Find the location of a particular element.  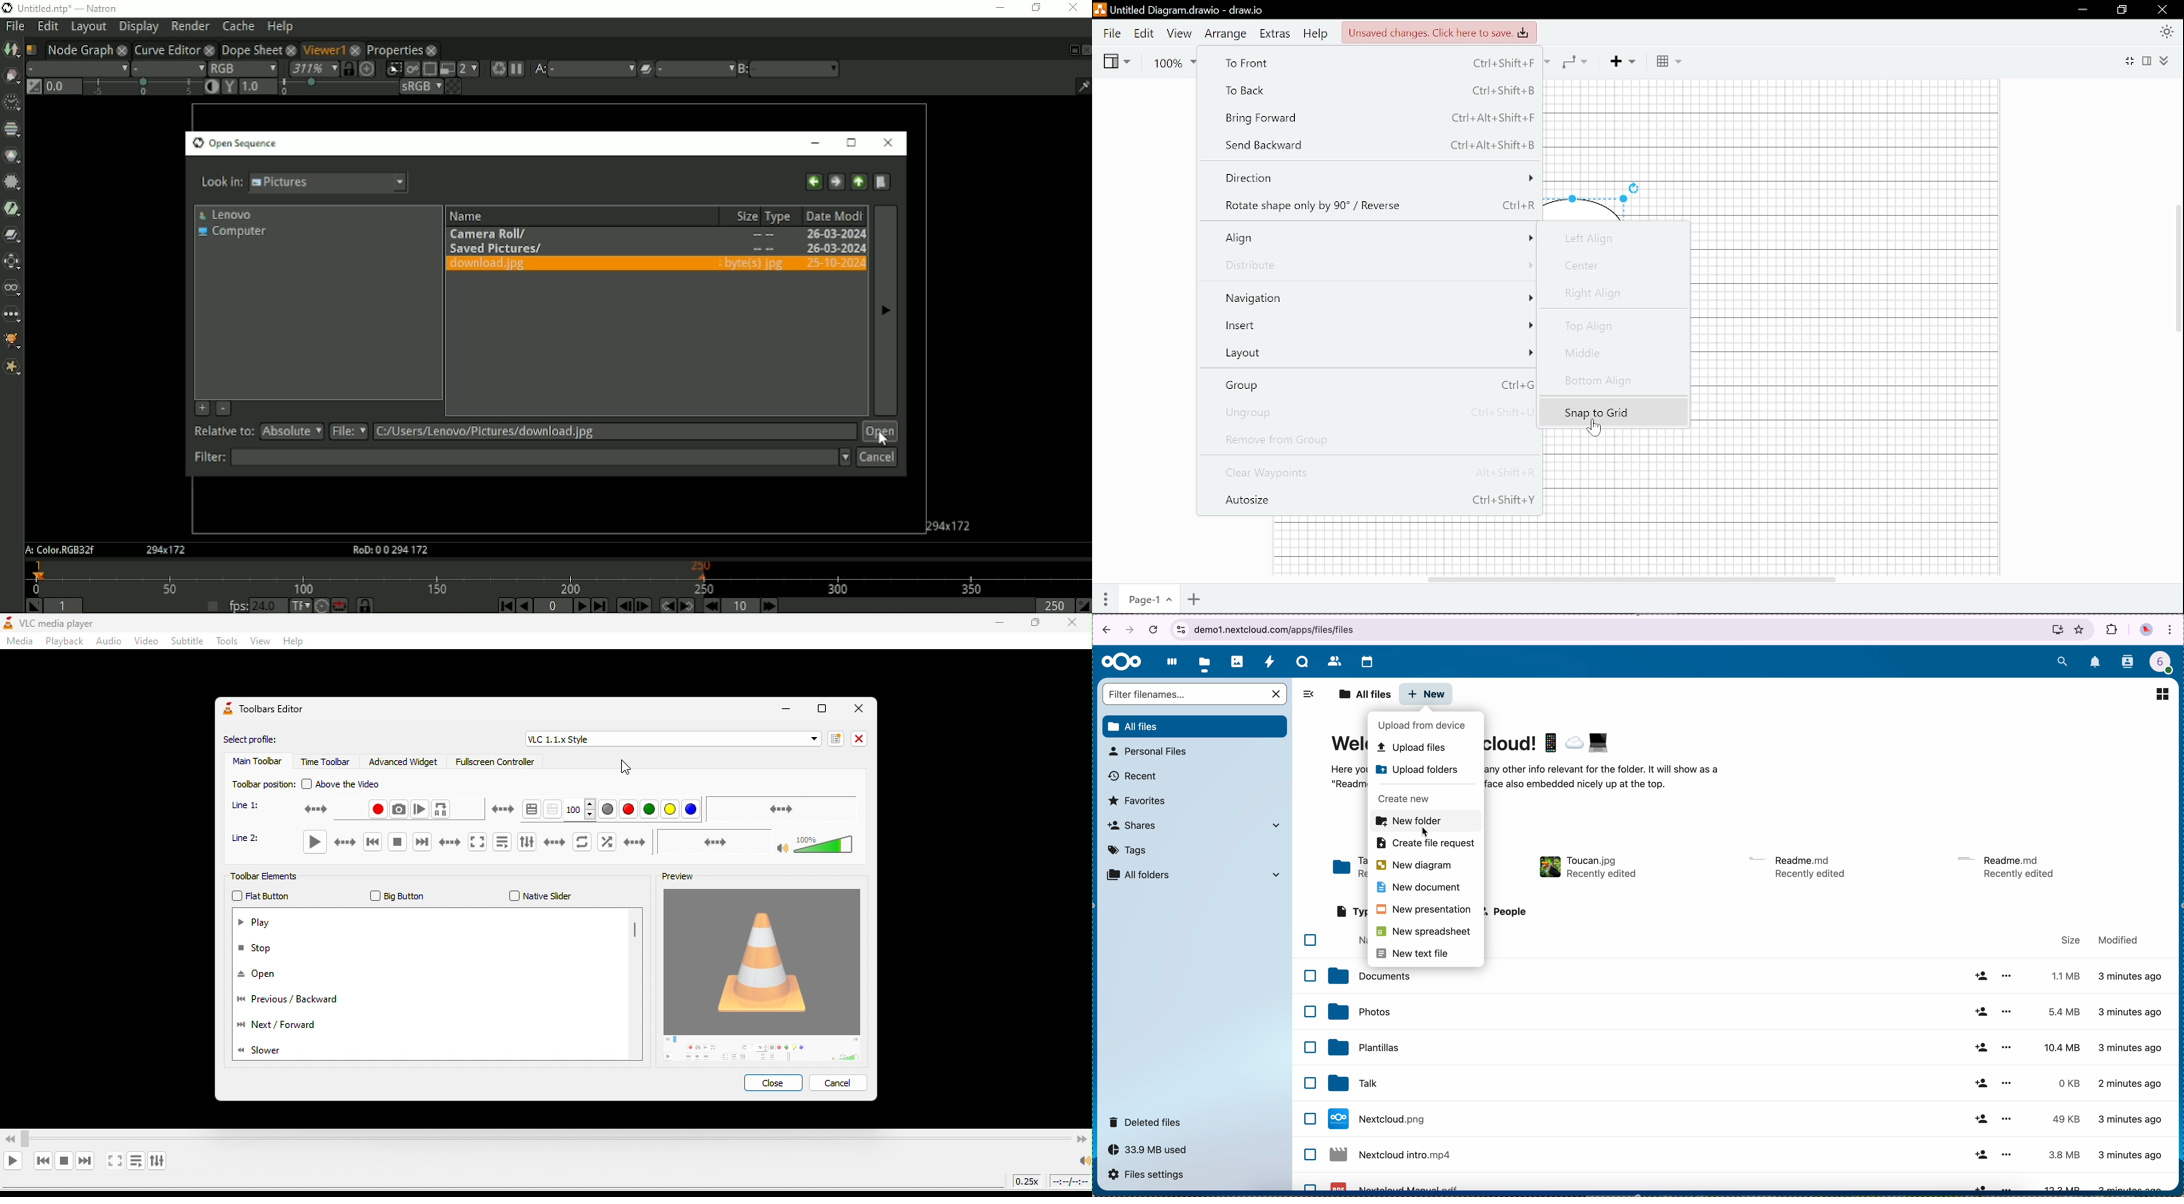

photos is located at coordinates (1359, 1011).